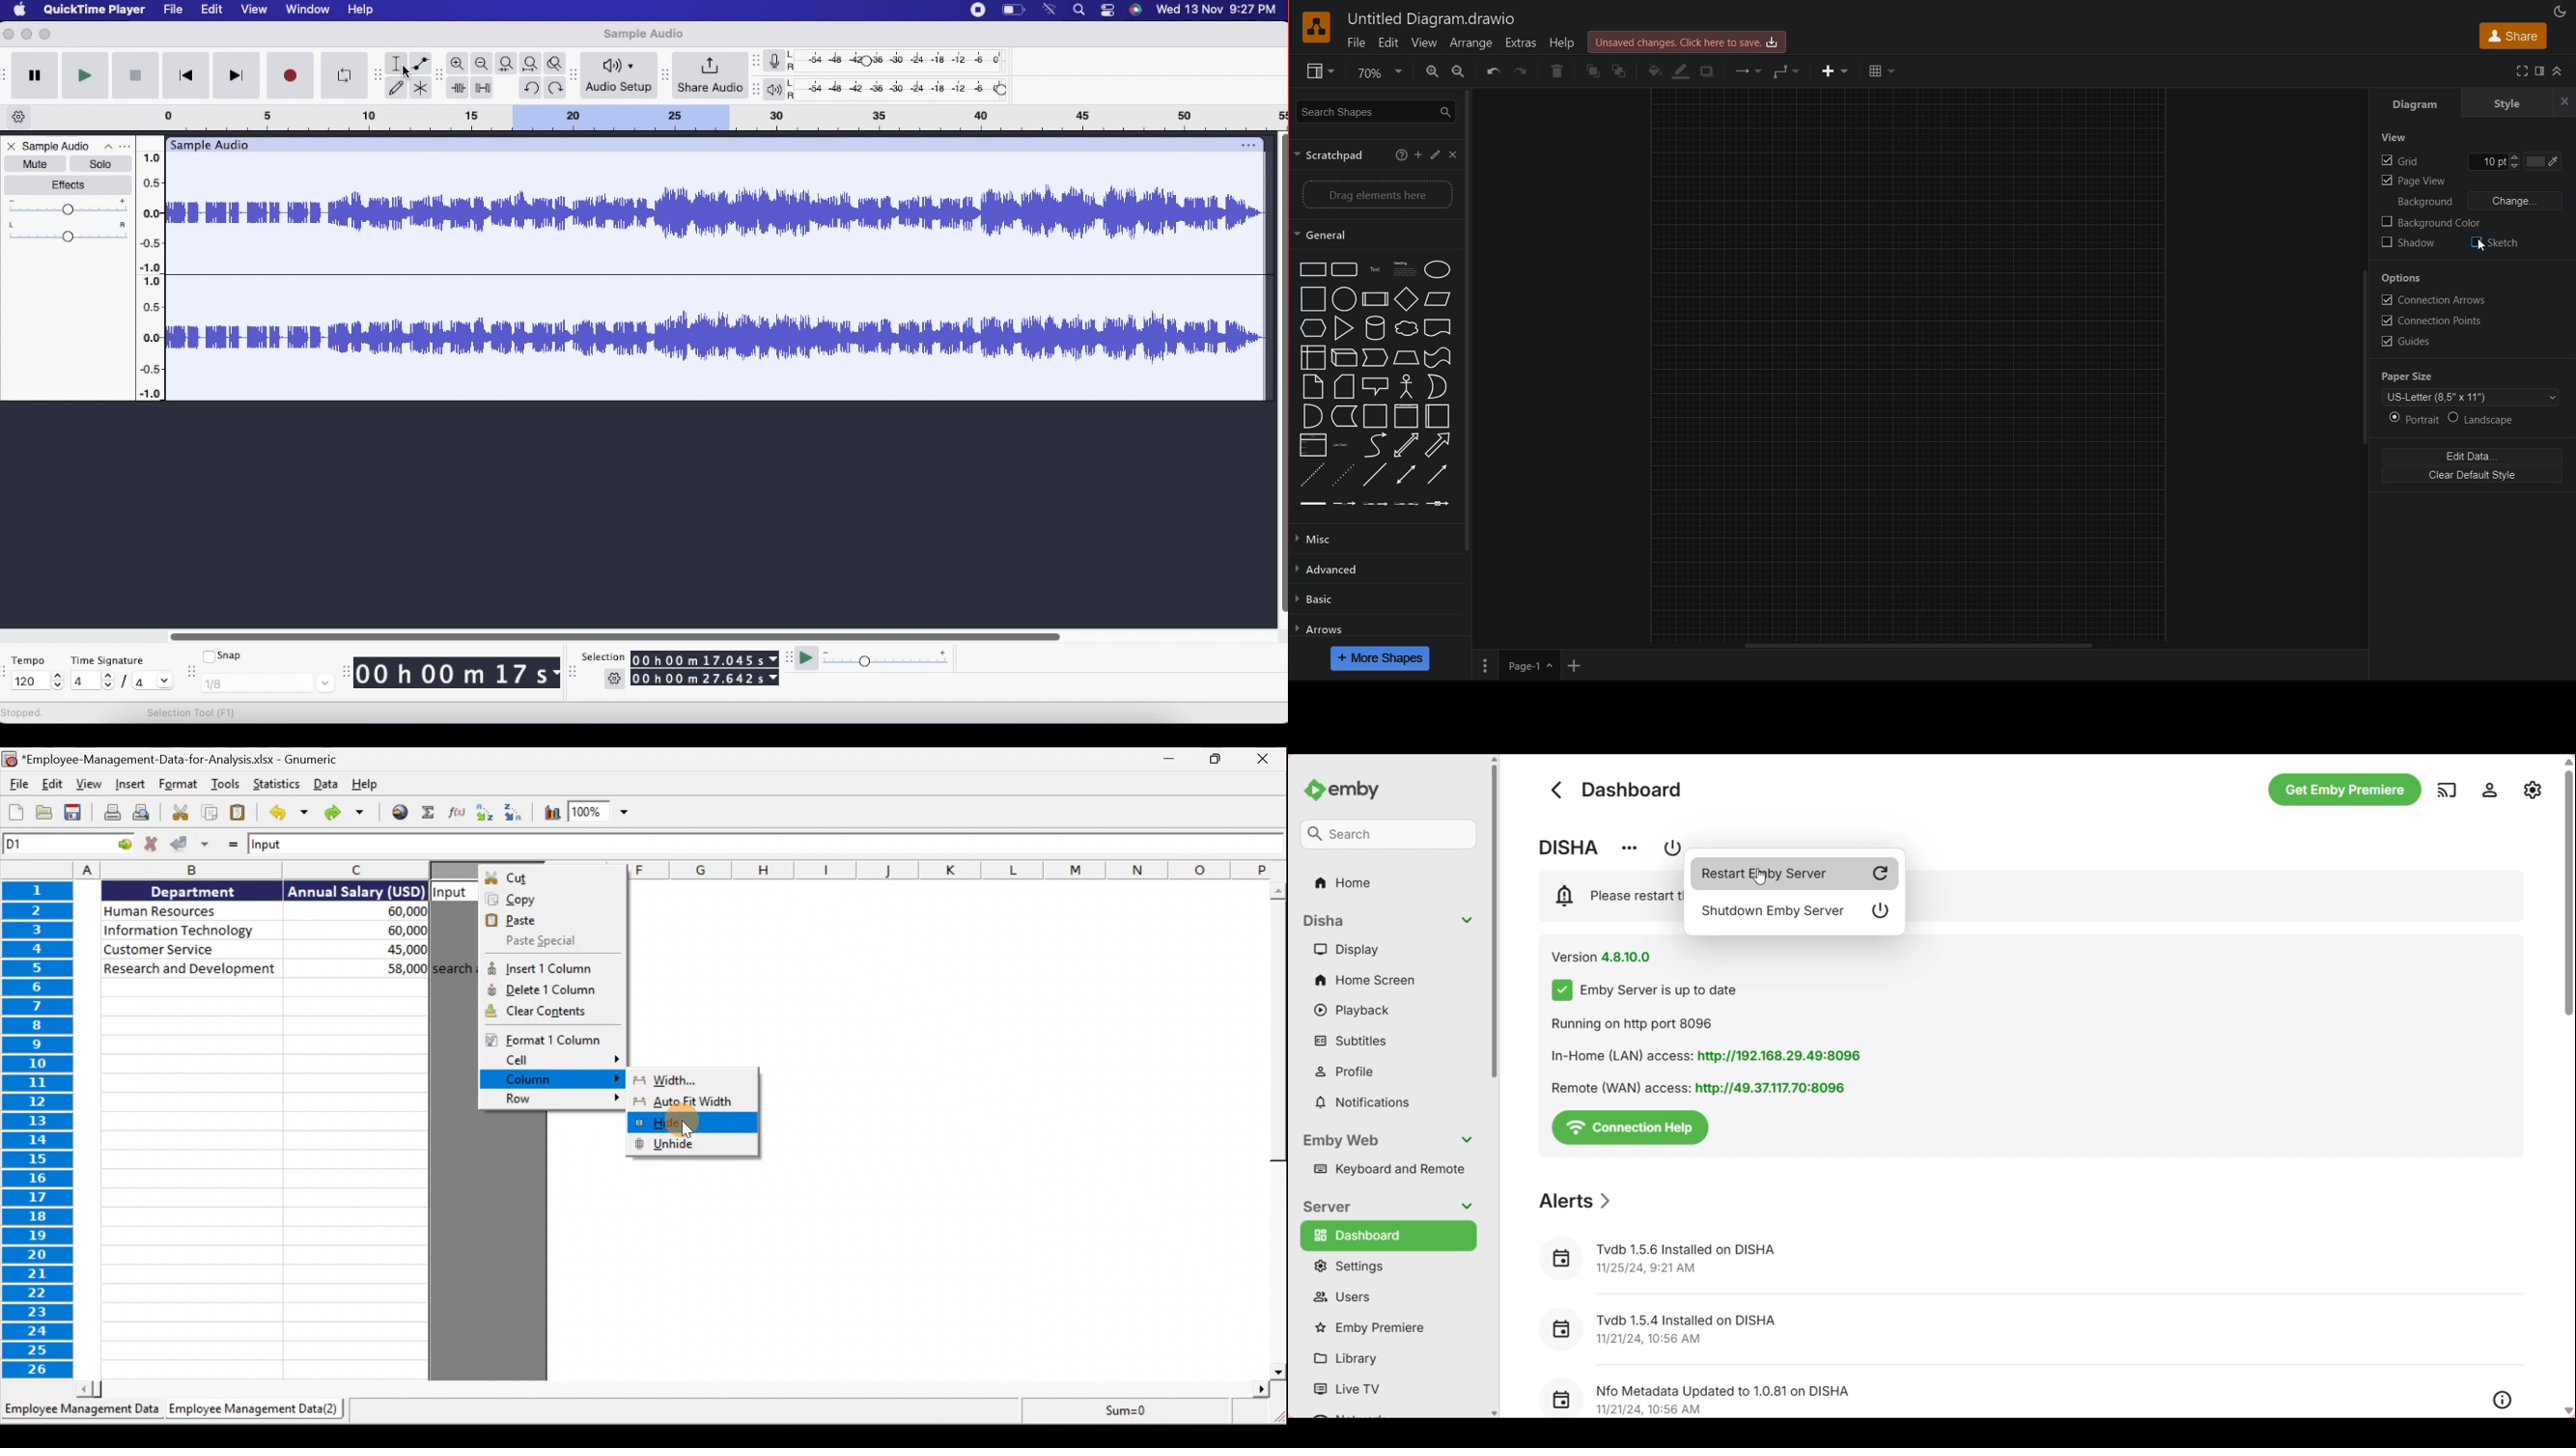 This screenshot has width=2576, height=1456. Describe the element at coordinates (255, 11) in the screenshot. I see `View` at that location.